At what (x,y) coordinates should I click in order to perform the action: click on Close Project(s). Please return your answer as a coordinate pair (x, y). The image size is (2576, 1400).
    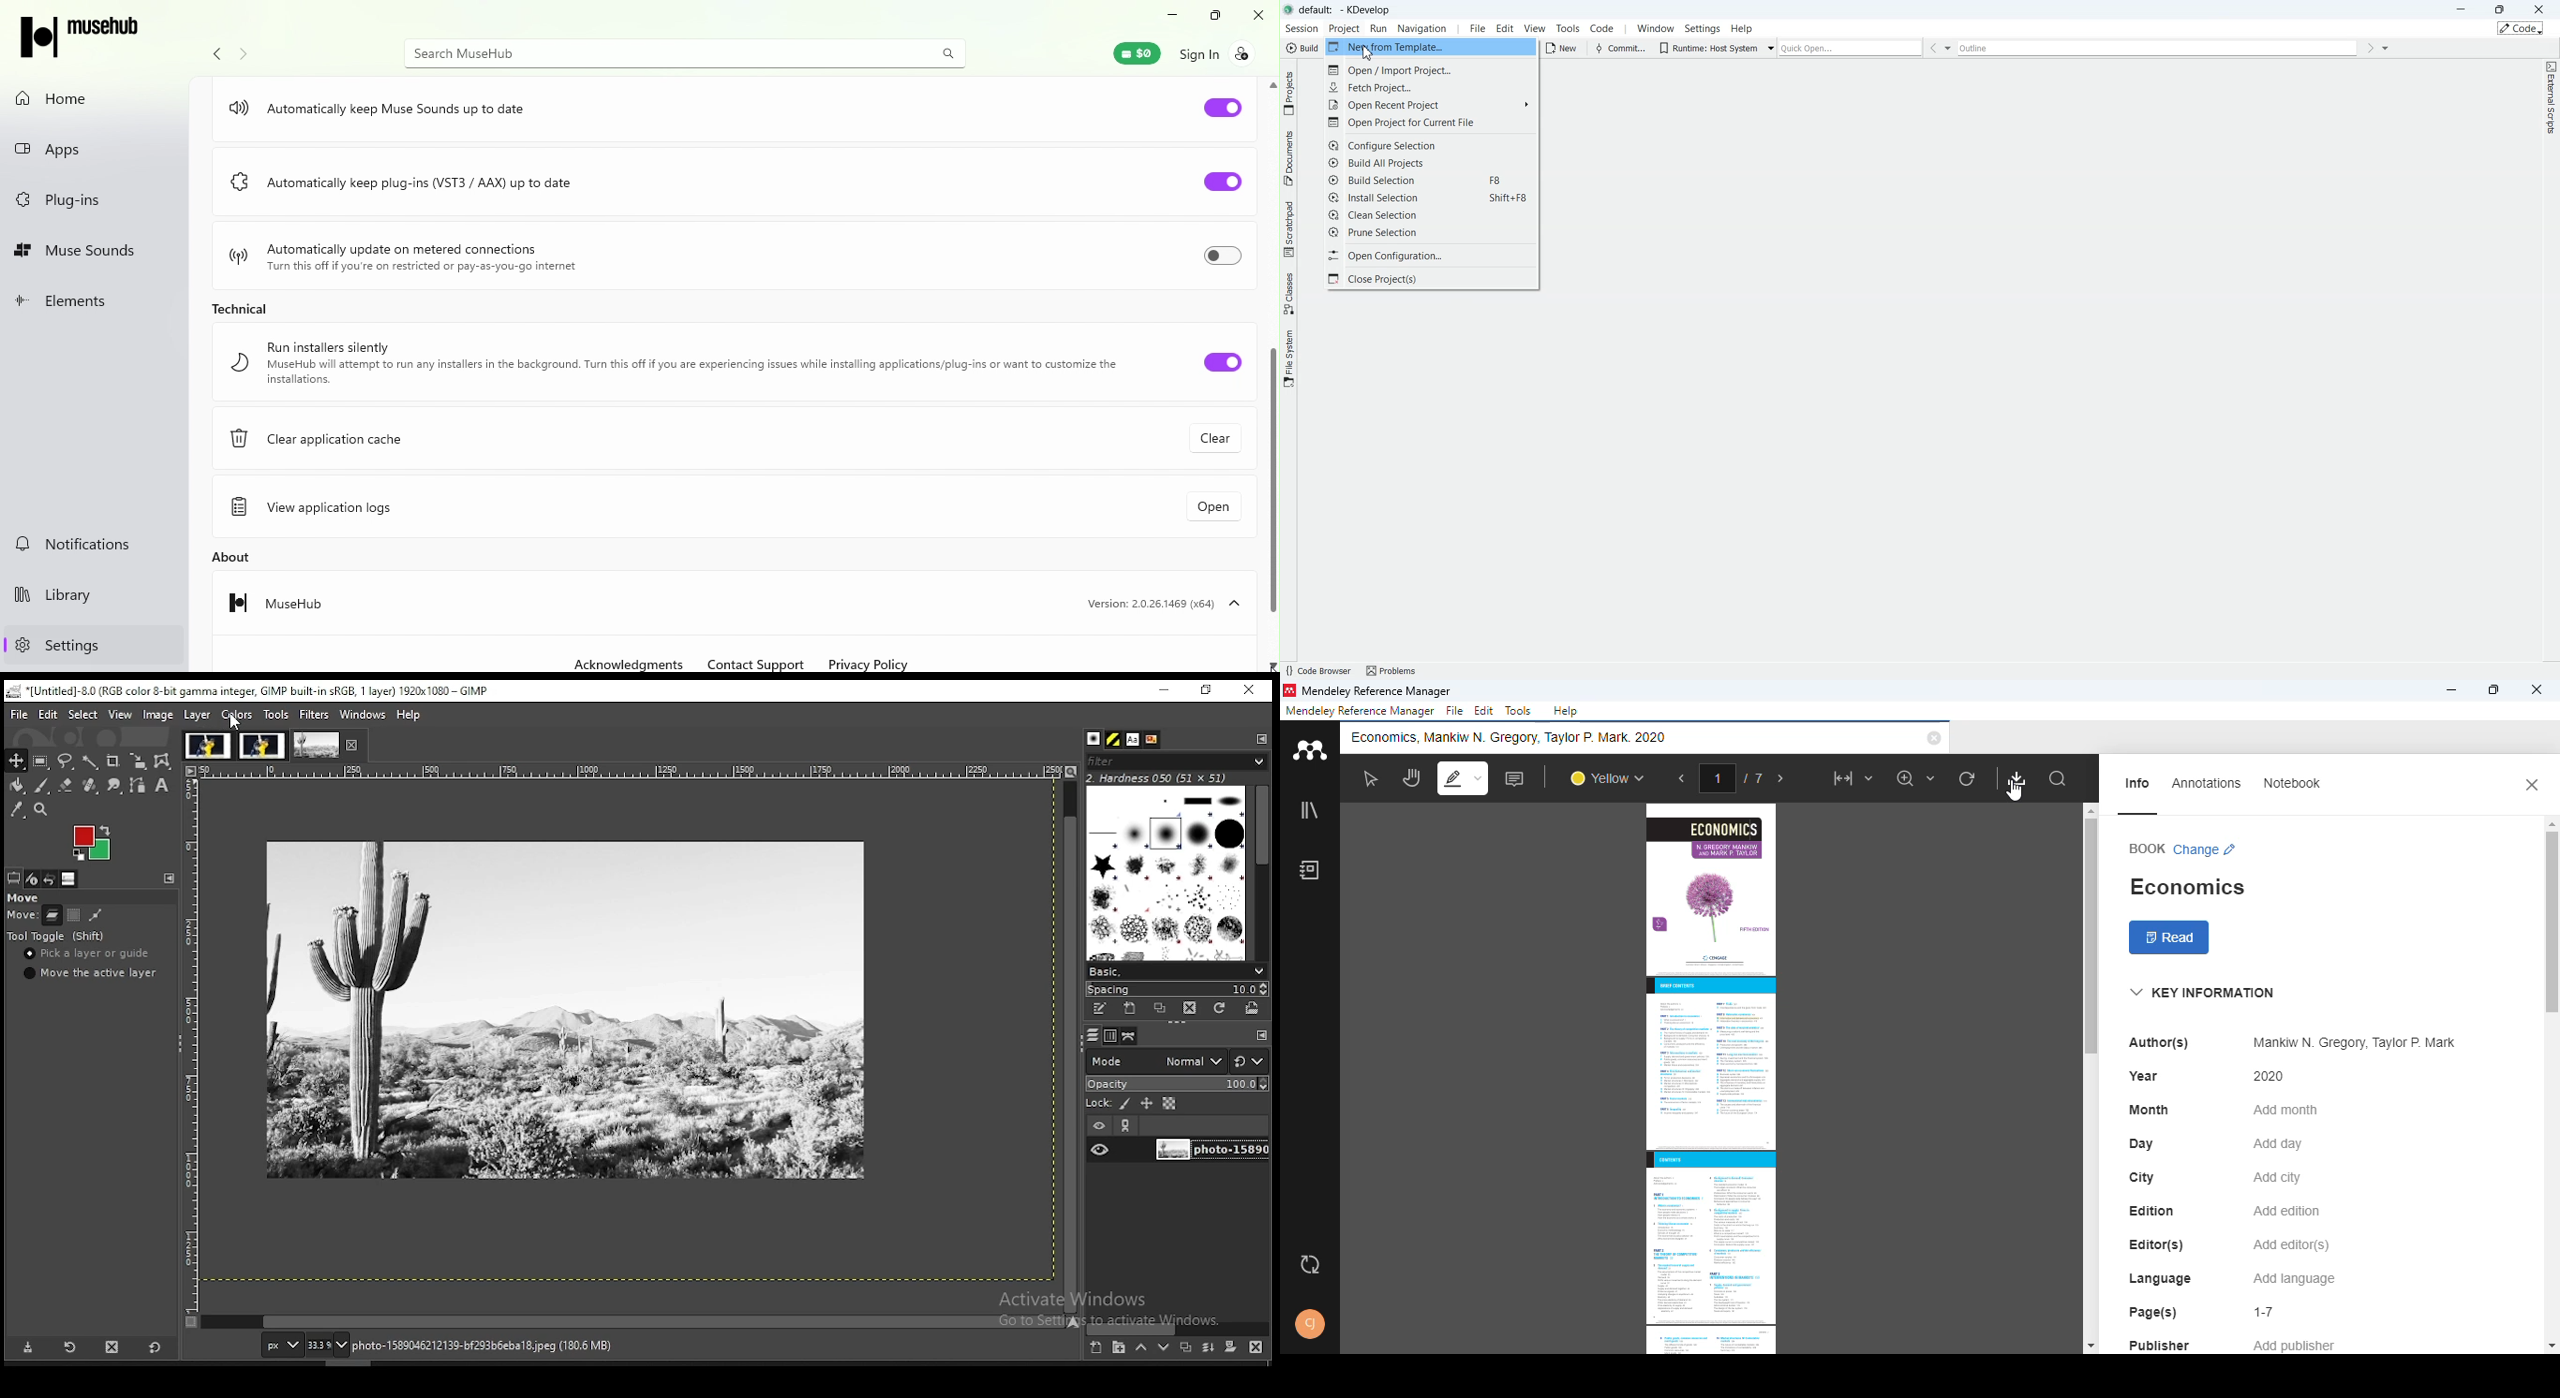
    Looking at the image, I should click on (1431, 279).